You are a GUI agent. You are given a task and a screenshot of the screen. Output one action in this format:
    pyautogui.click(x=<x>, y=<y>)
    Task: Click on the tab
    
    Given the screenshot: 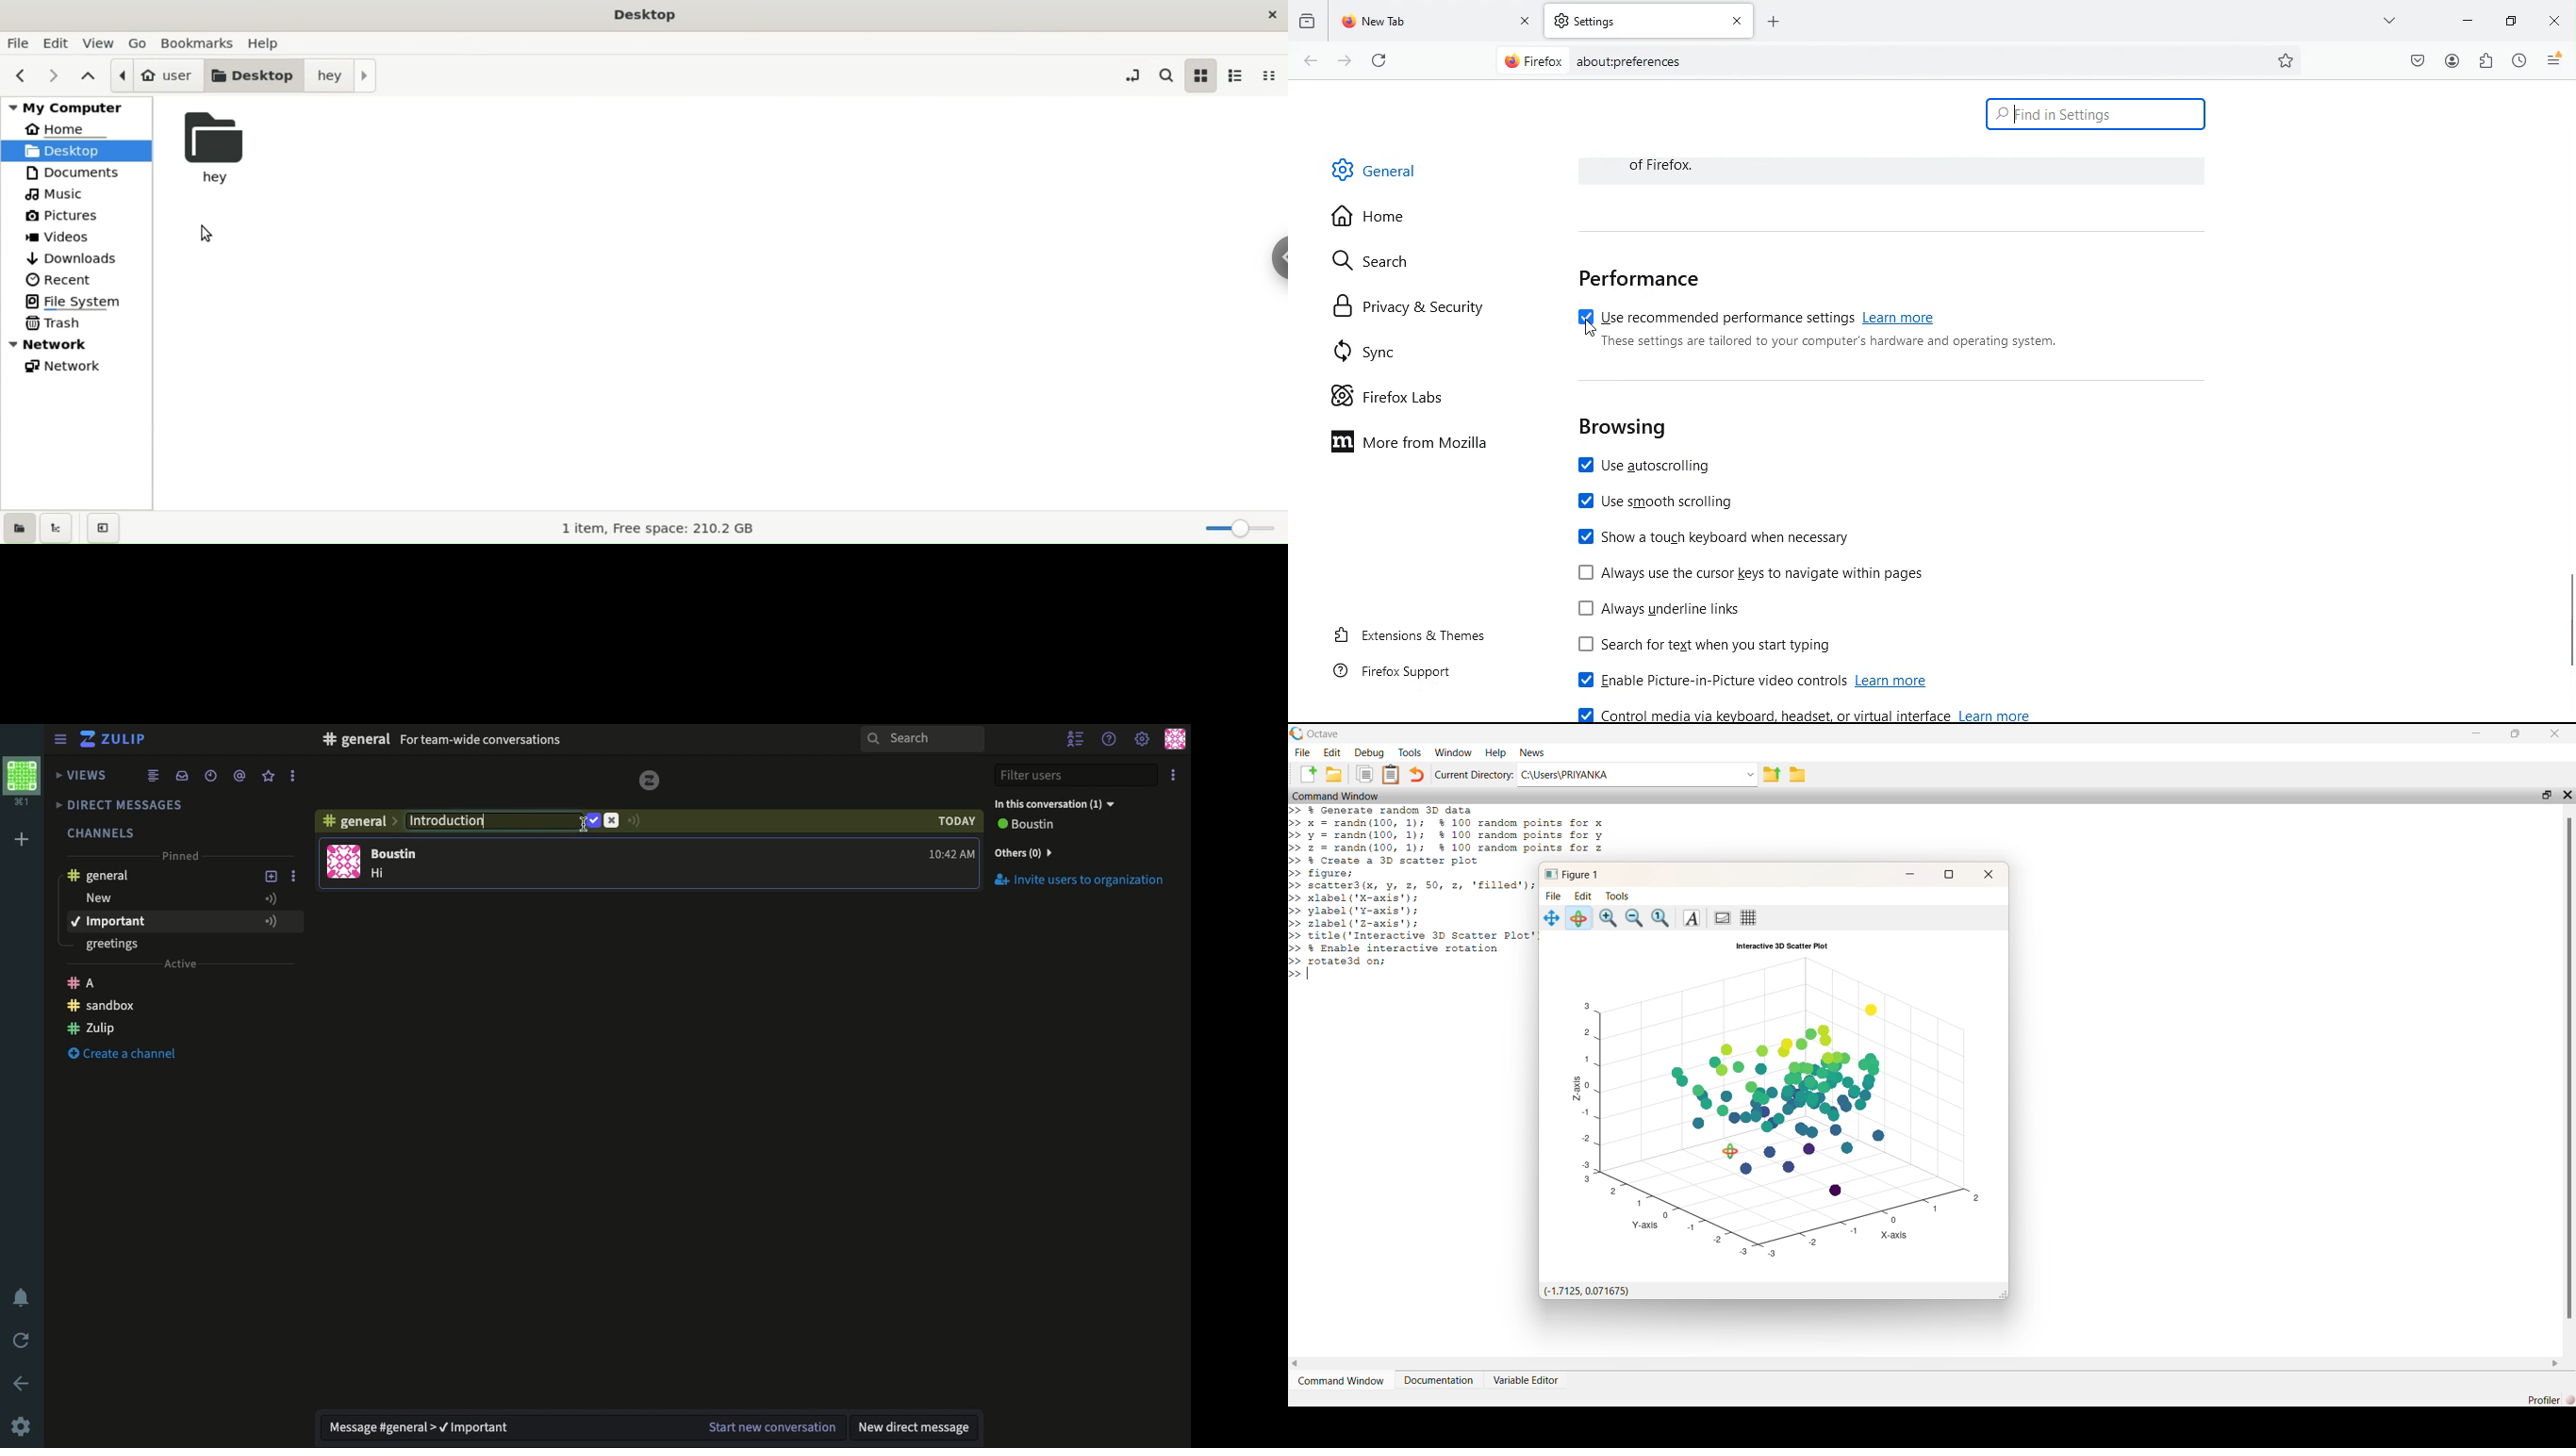 What is the action you would take?
    pyautogui.click(x=1650, y=21)
    